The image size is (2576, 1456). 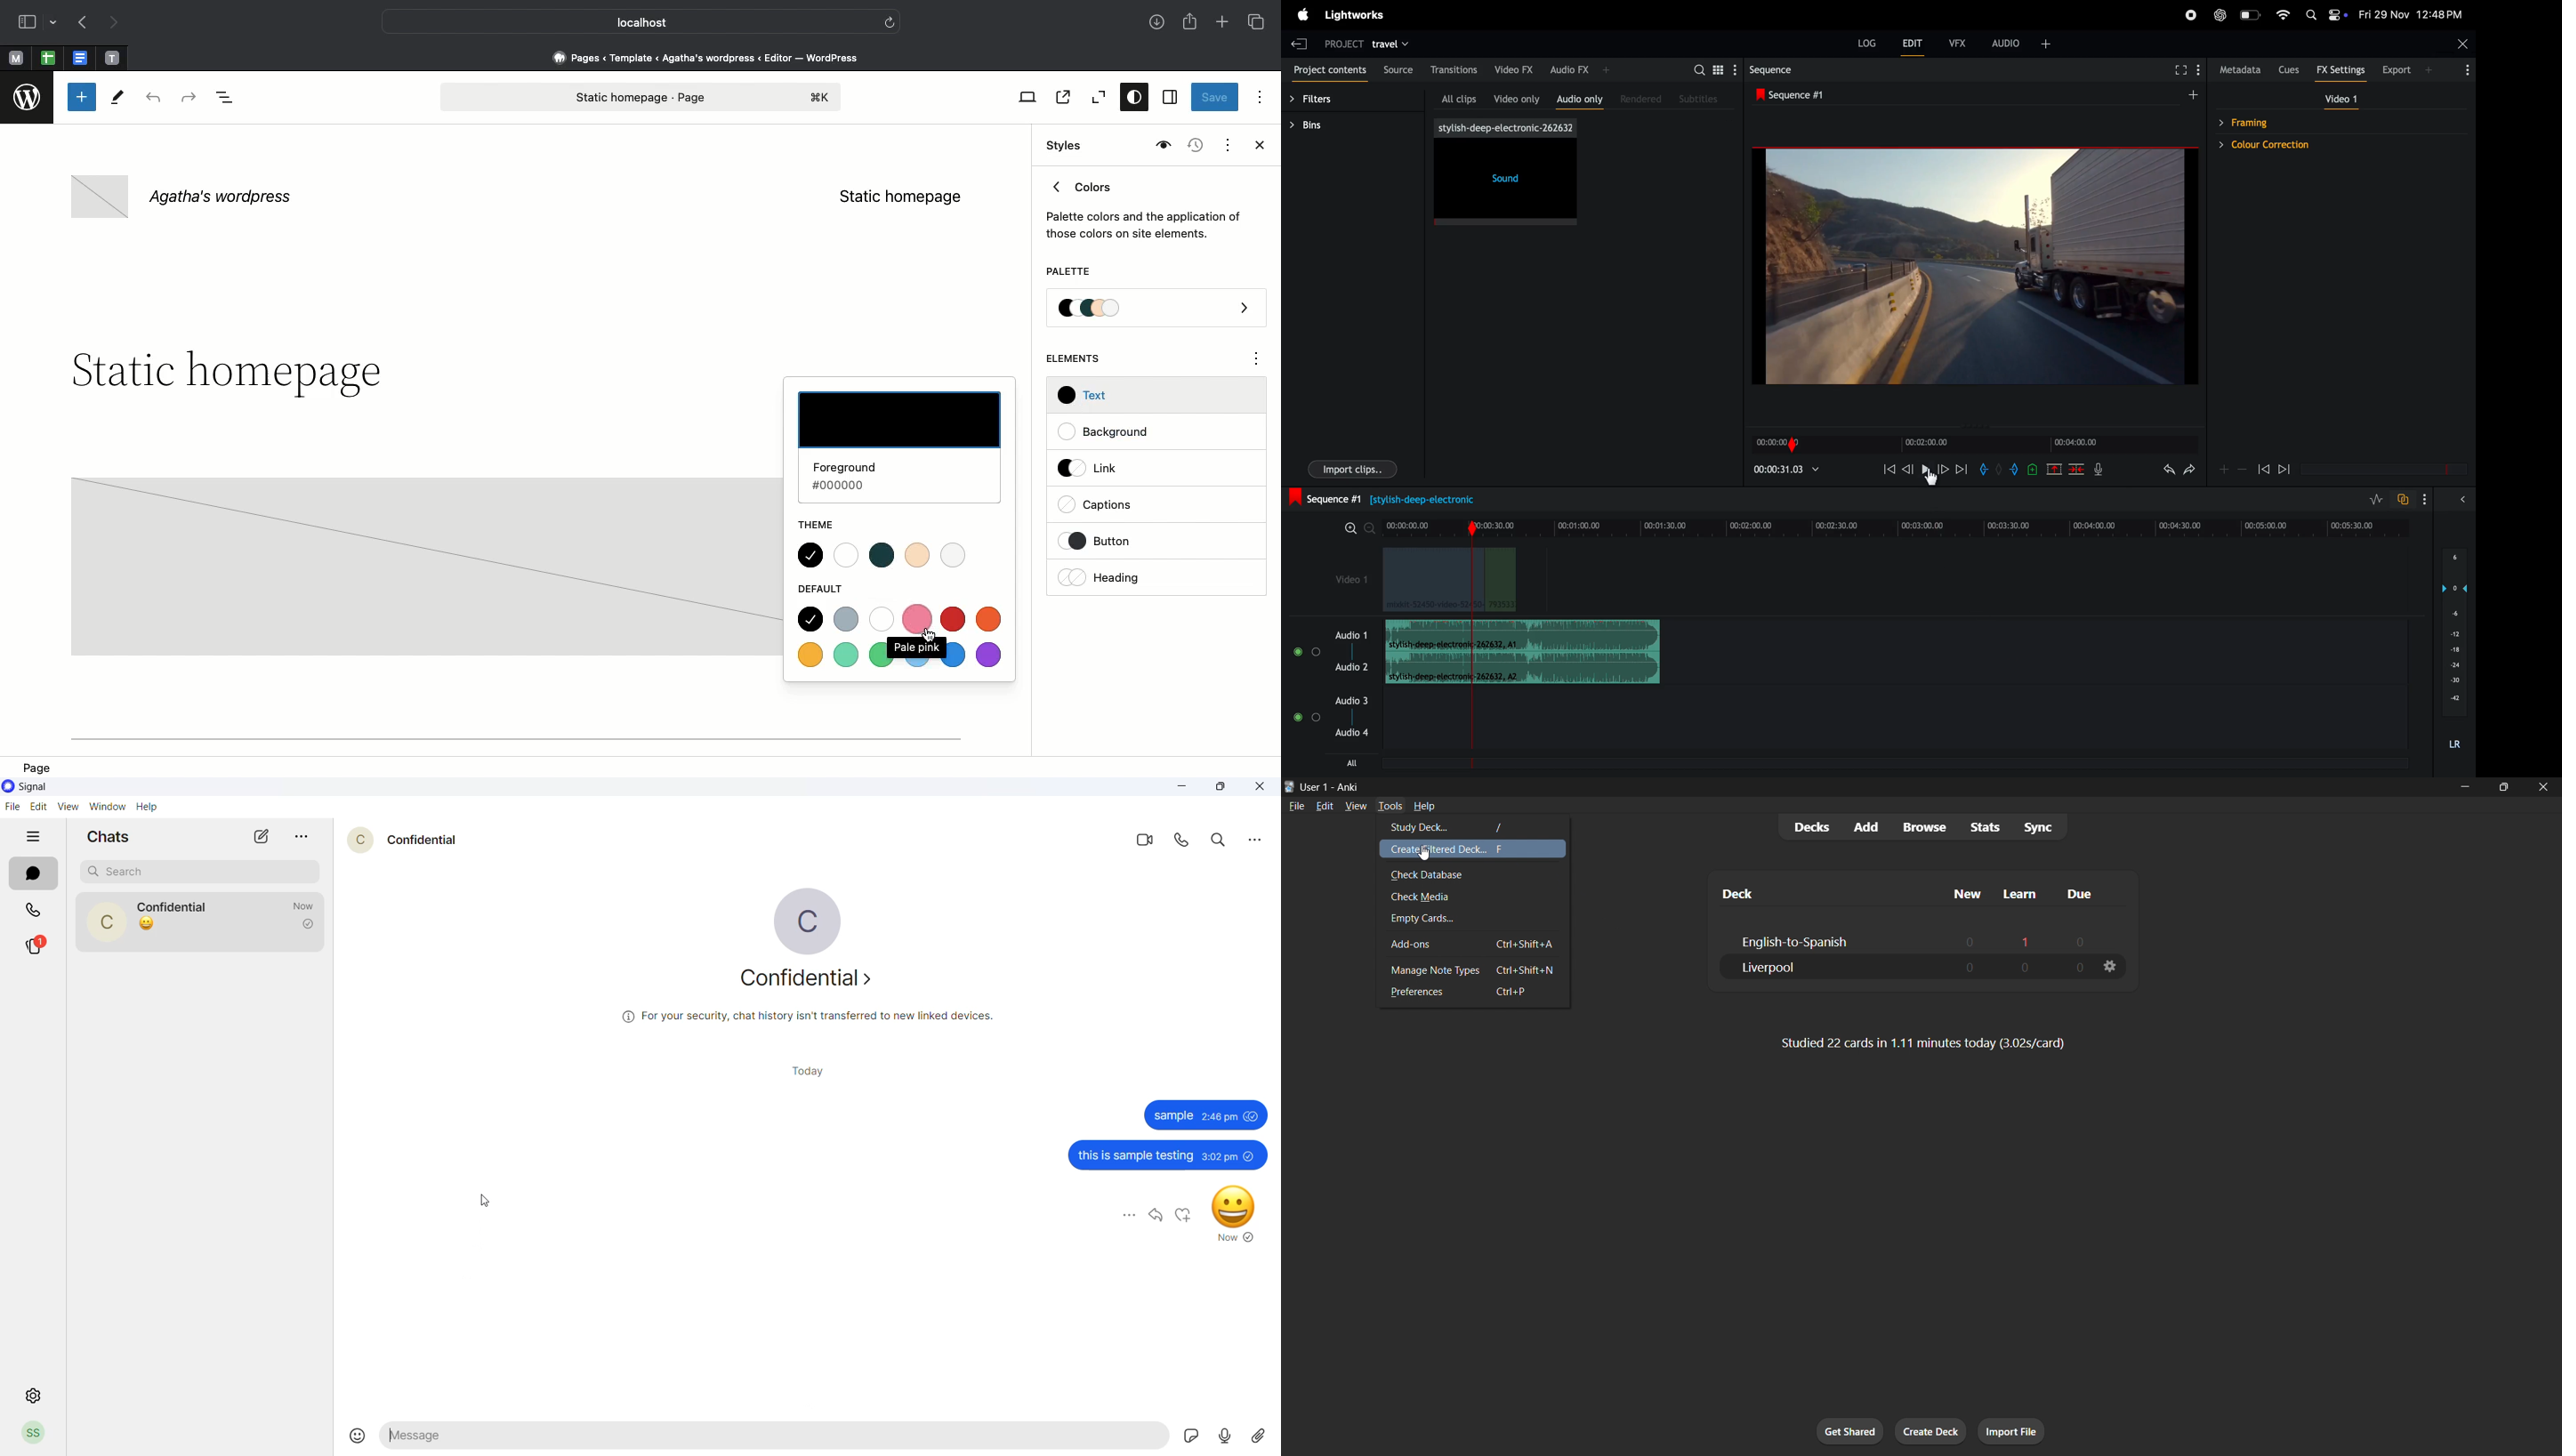 What do you see at coordinates (1913, 45) in the screenshot?
I see `edit` at bounding box center [1913, 45].